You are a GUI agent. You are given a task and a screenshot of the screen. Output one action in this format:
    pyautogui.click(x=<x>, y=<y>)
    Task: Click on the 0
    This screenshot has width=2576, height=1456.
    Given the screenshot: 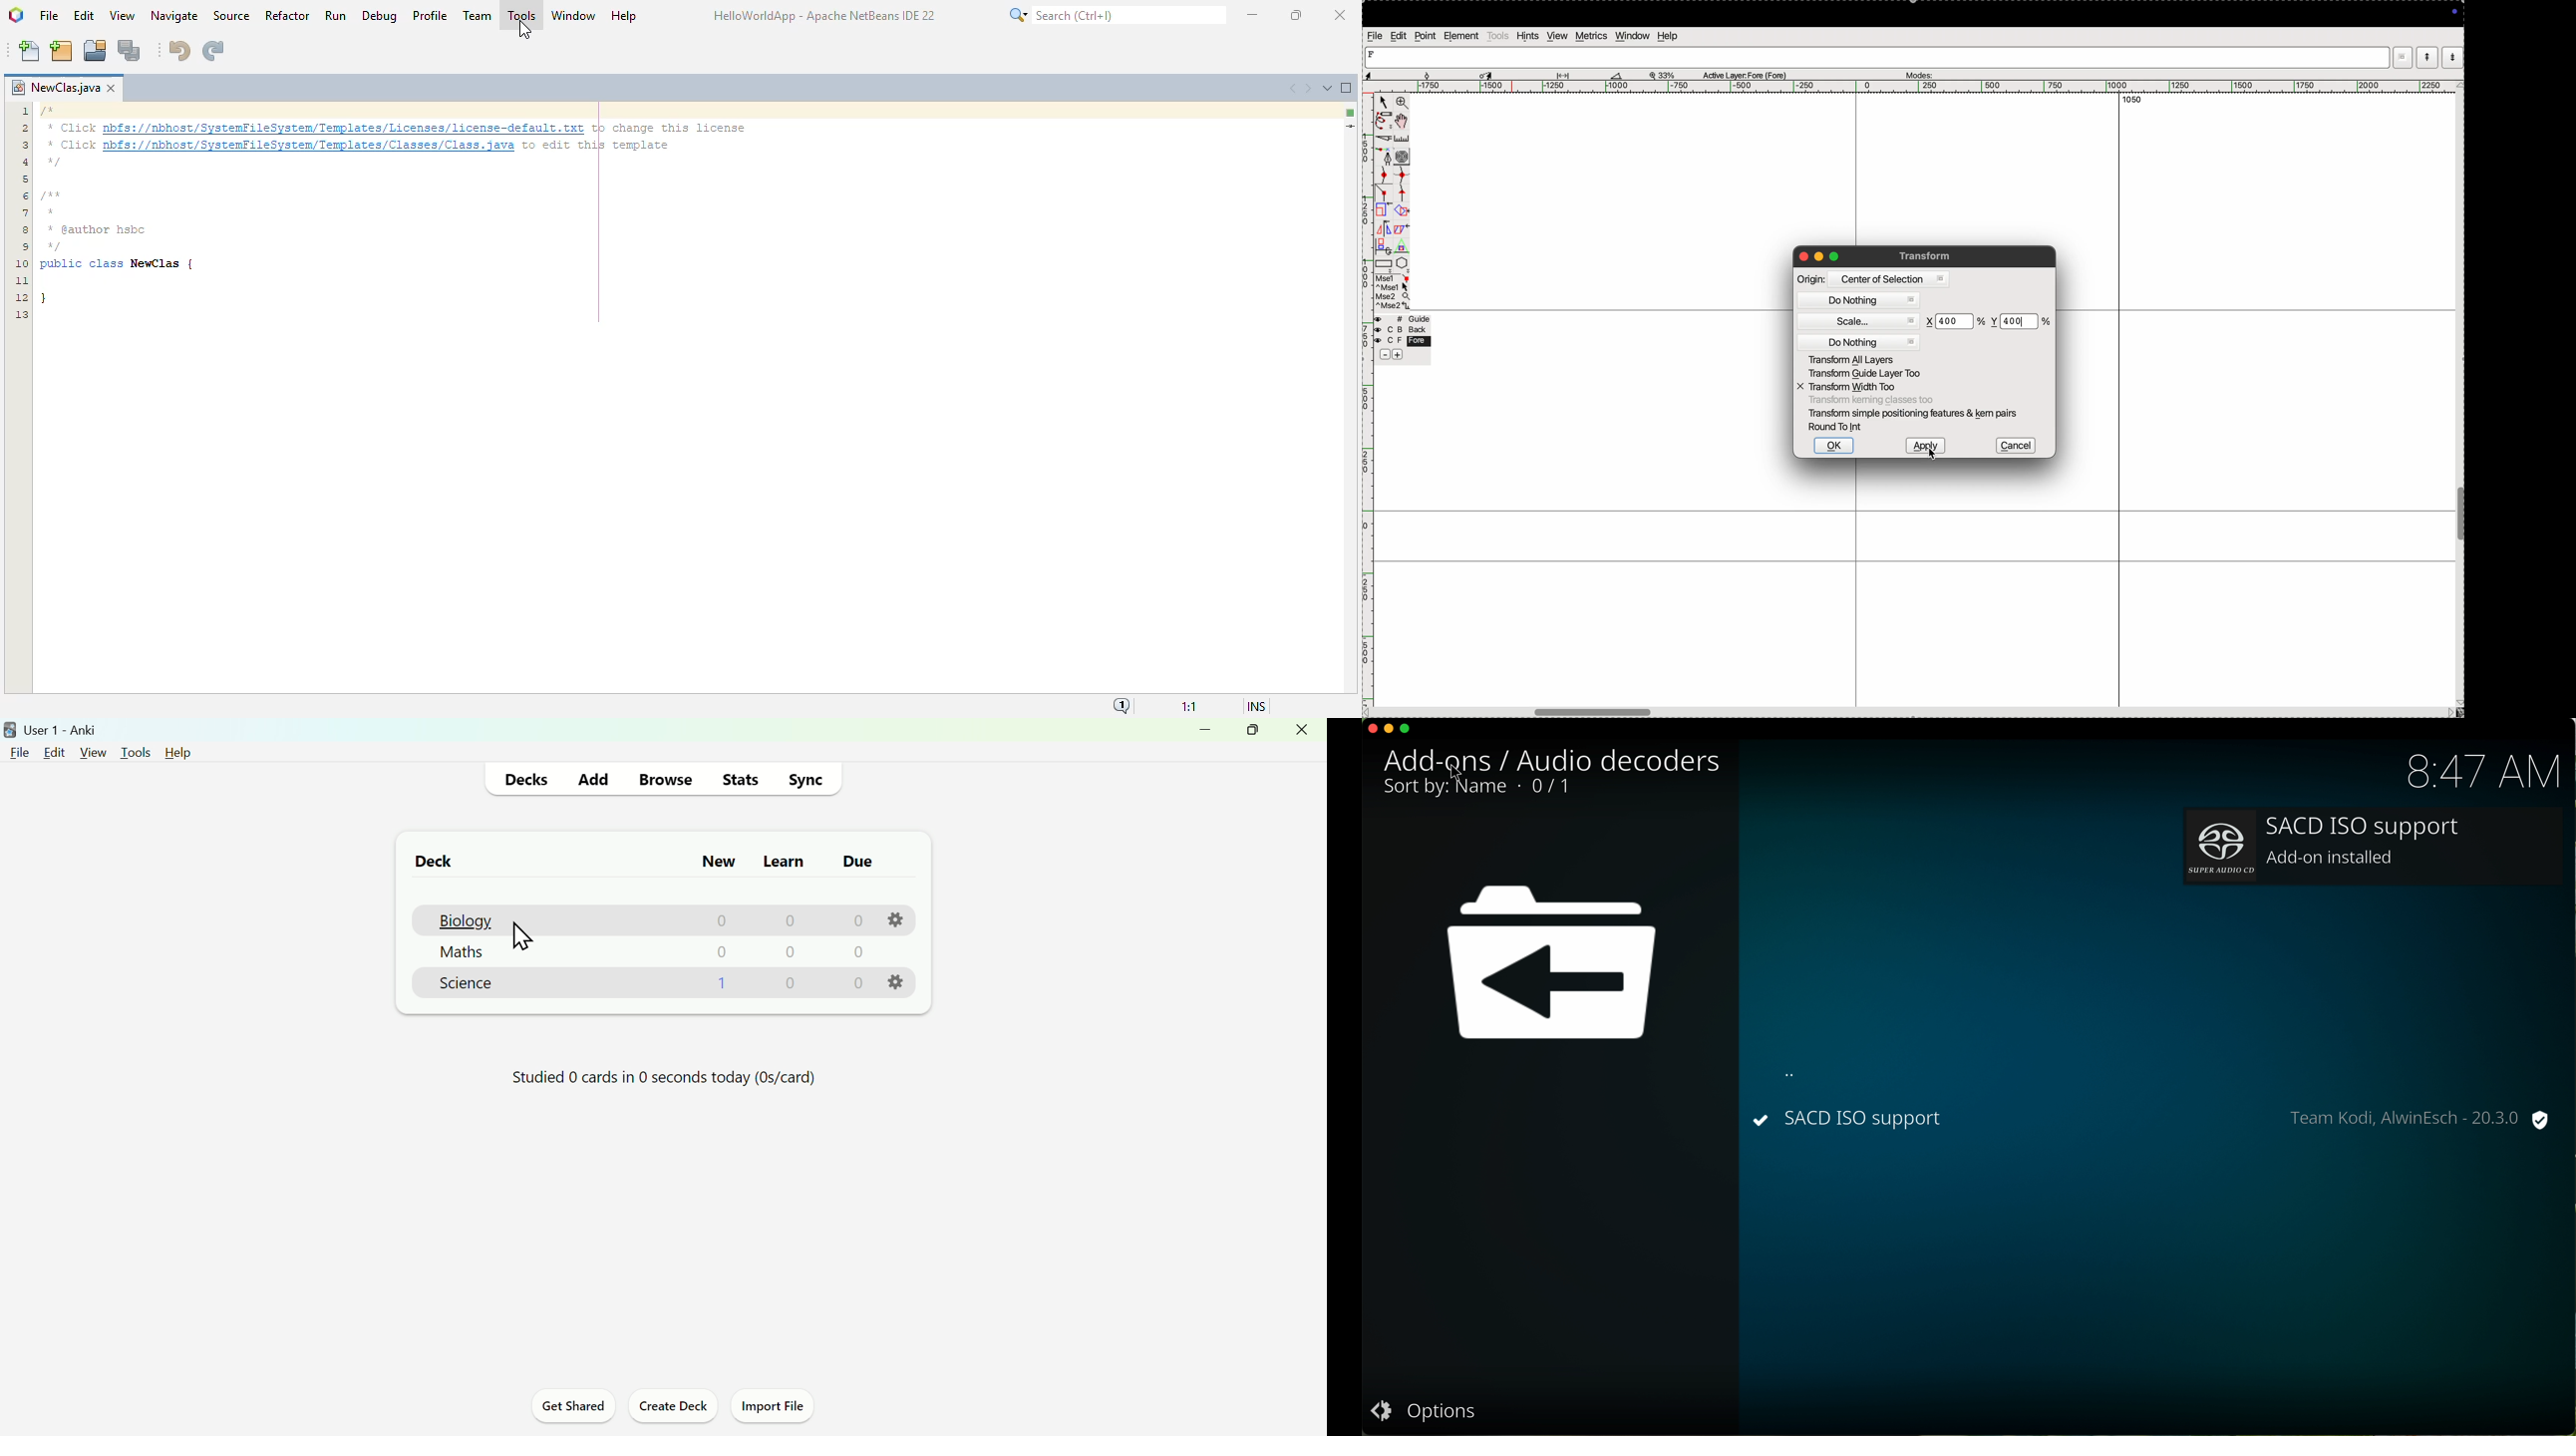 What is the action you would take?
    pyautogui.click(x=855, y=921)
    